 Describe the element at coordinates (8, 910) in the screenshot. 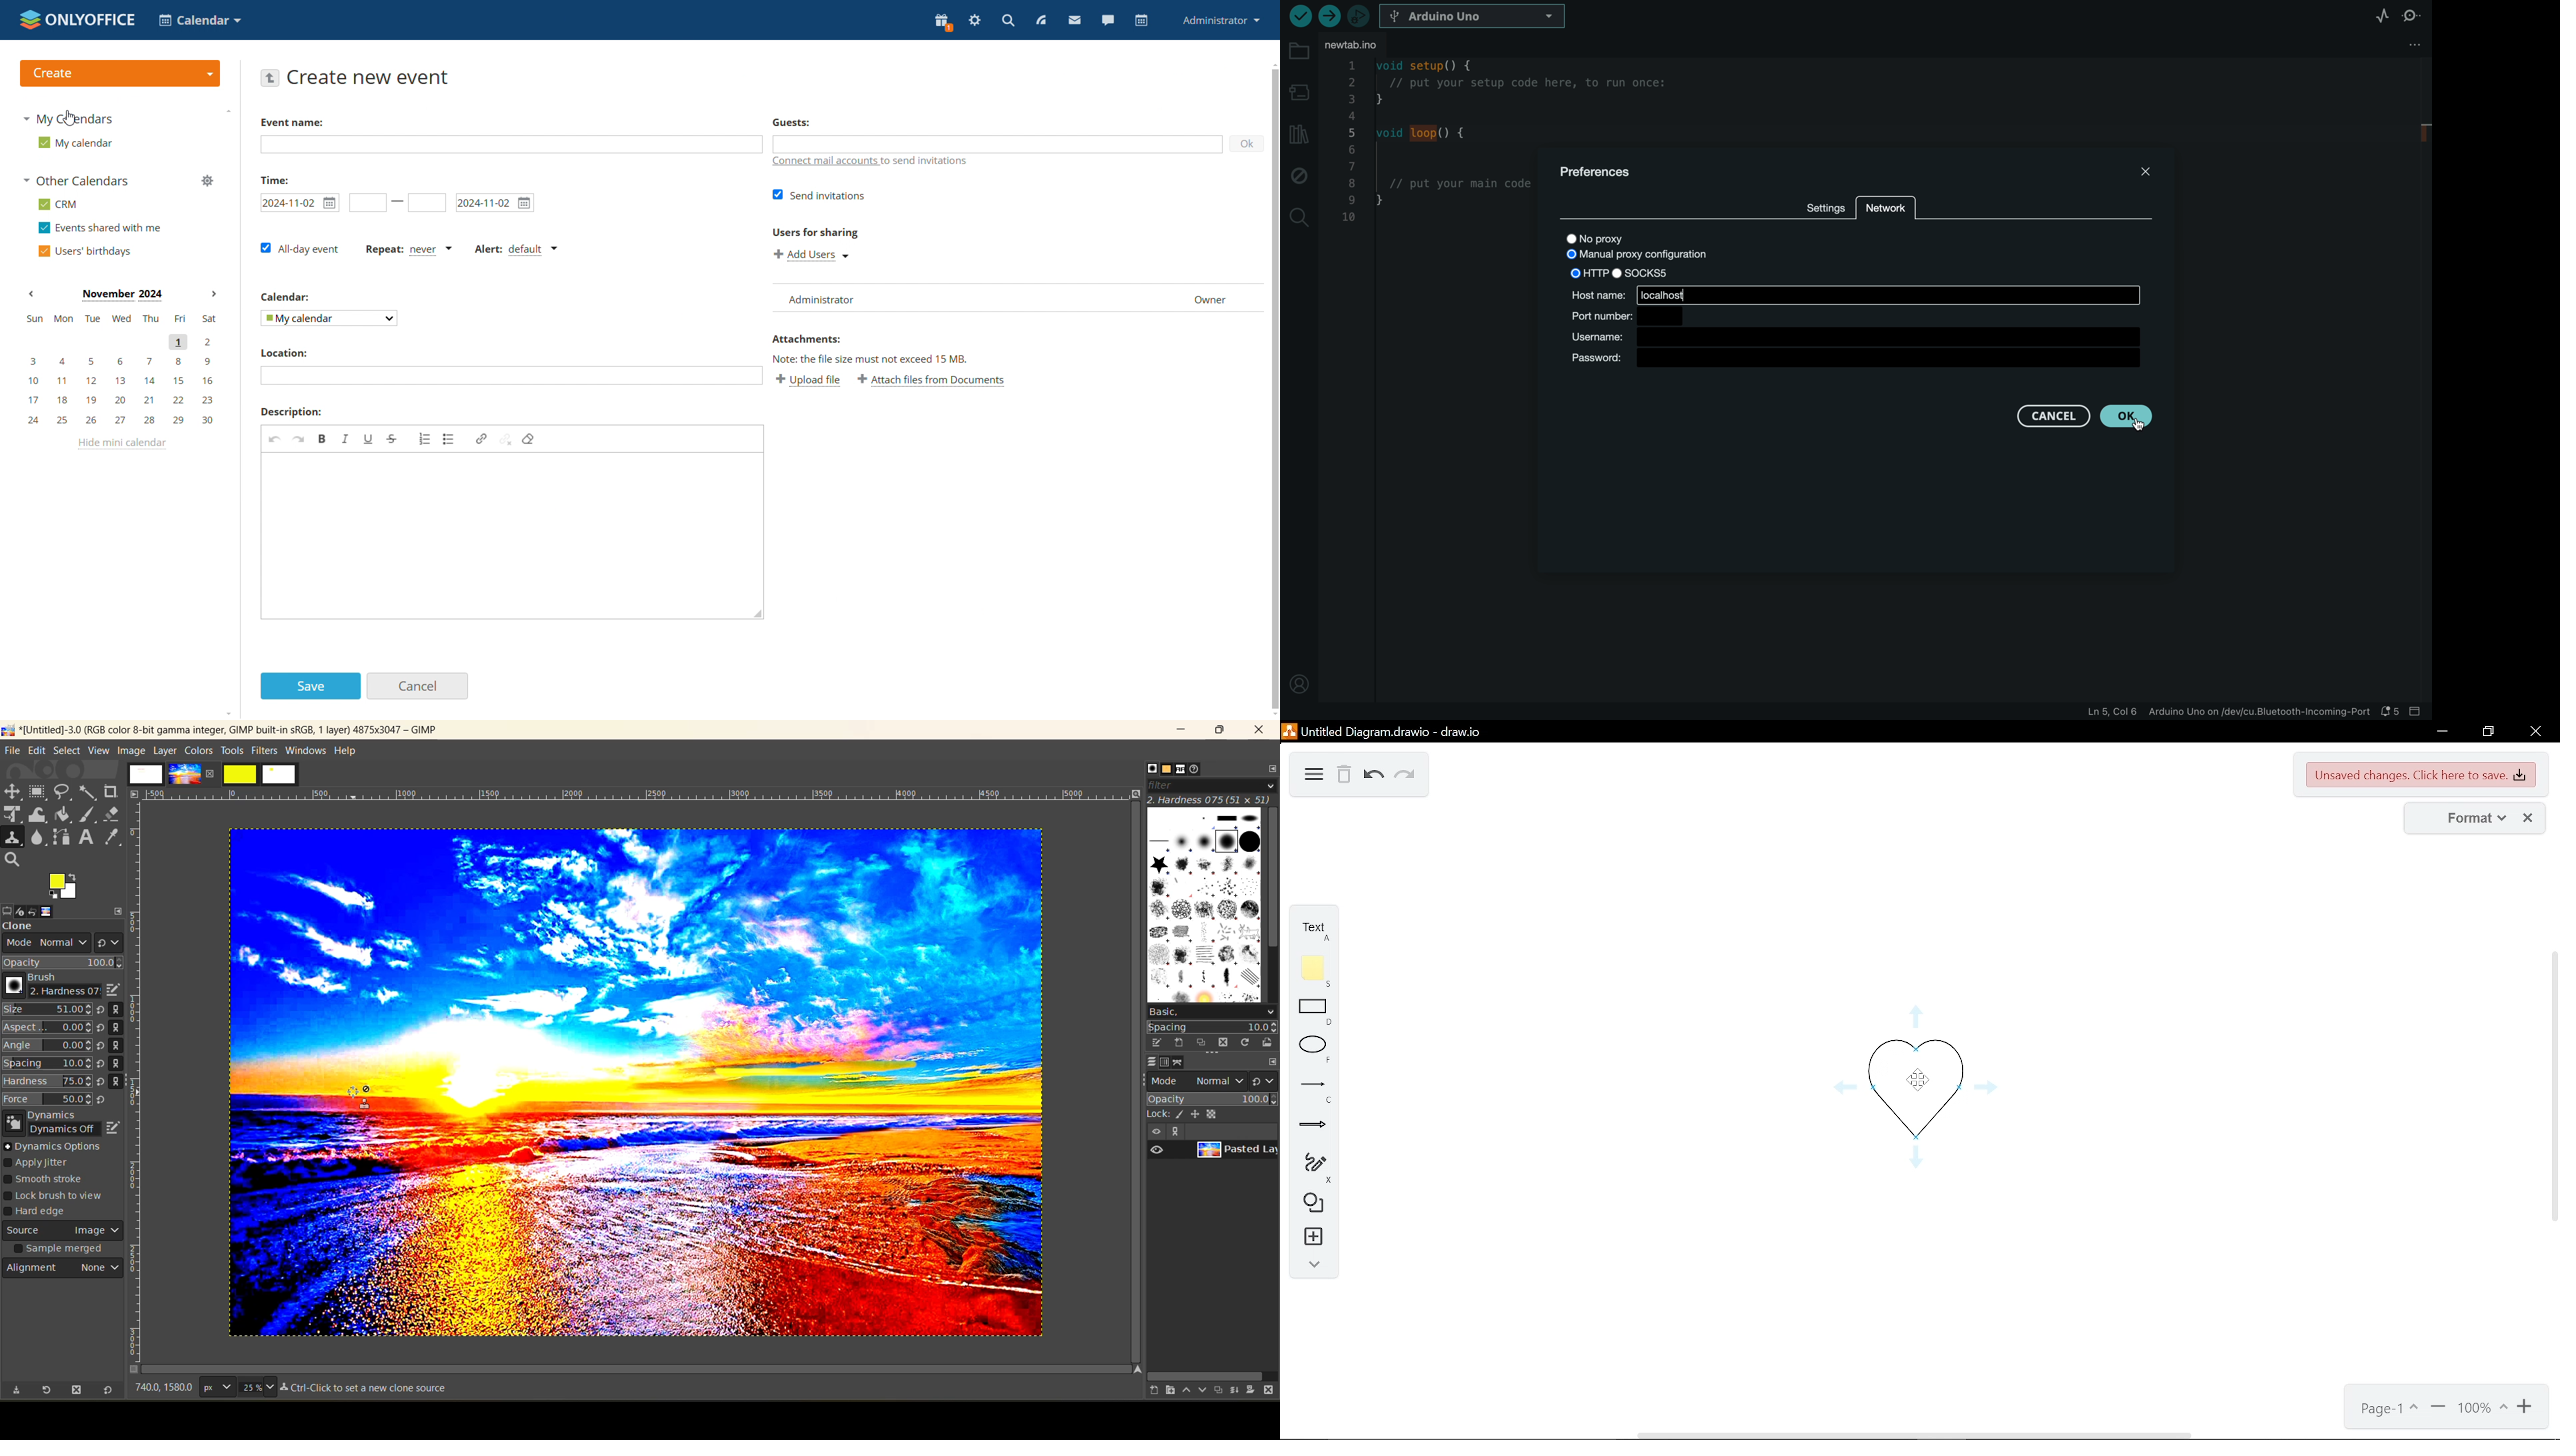

I see `tool options` at that location.